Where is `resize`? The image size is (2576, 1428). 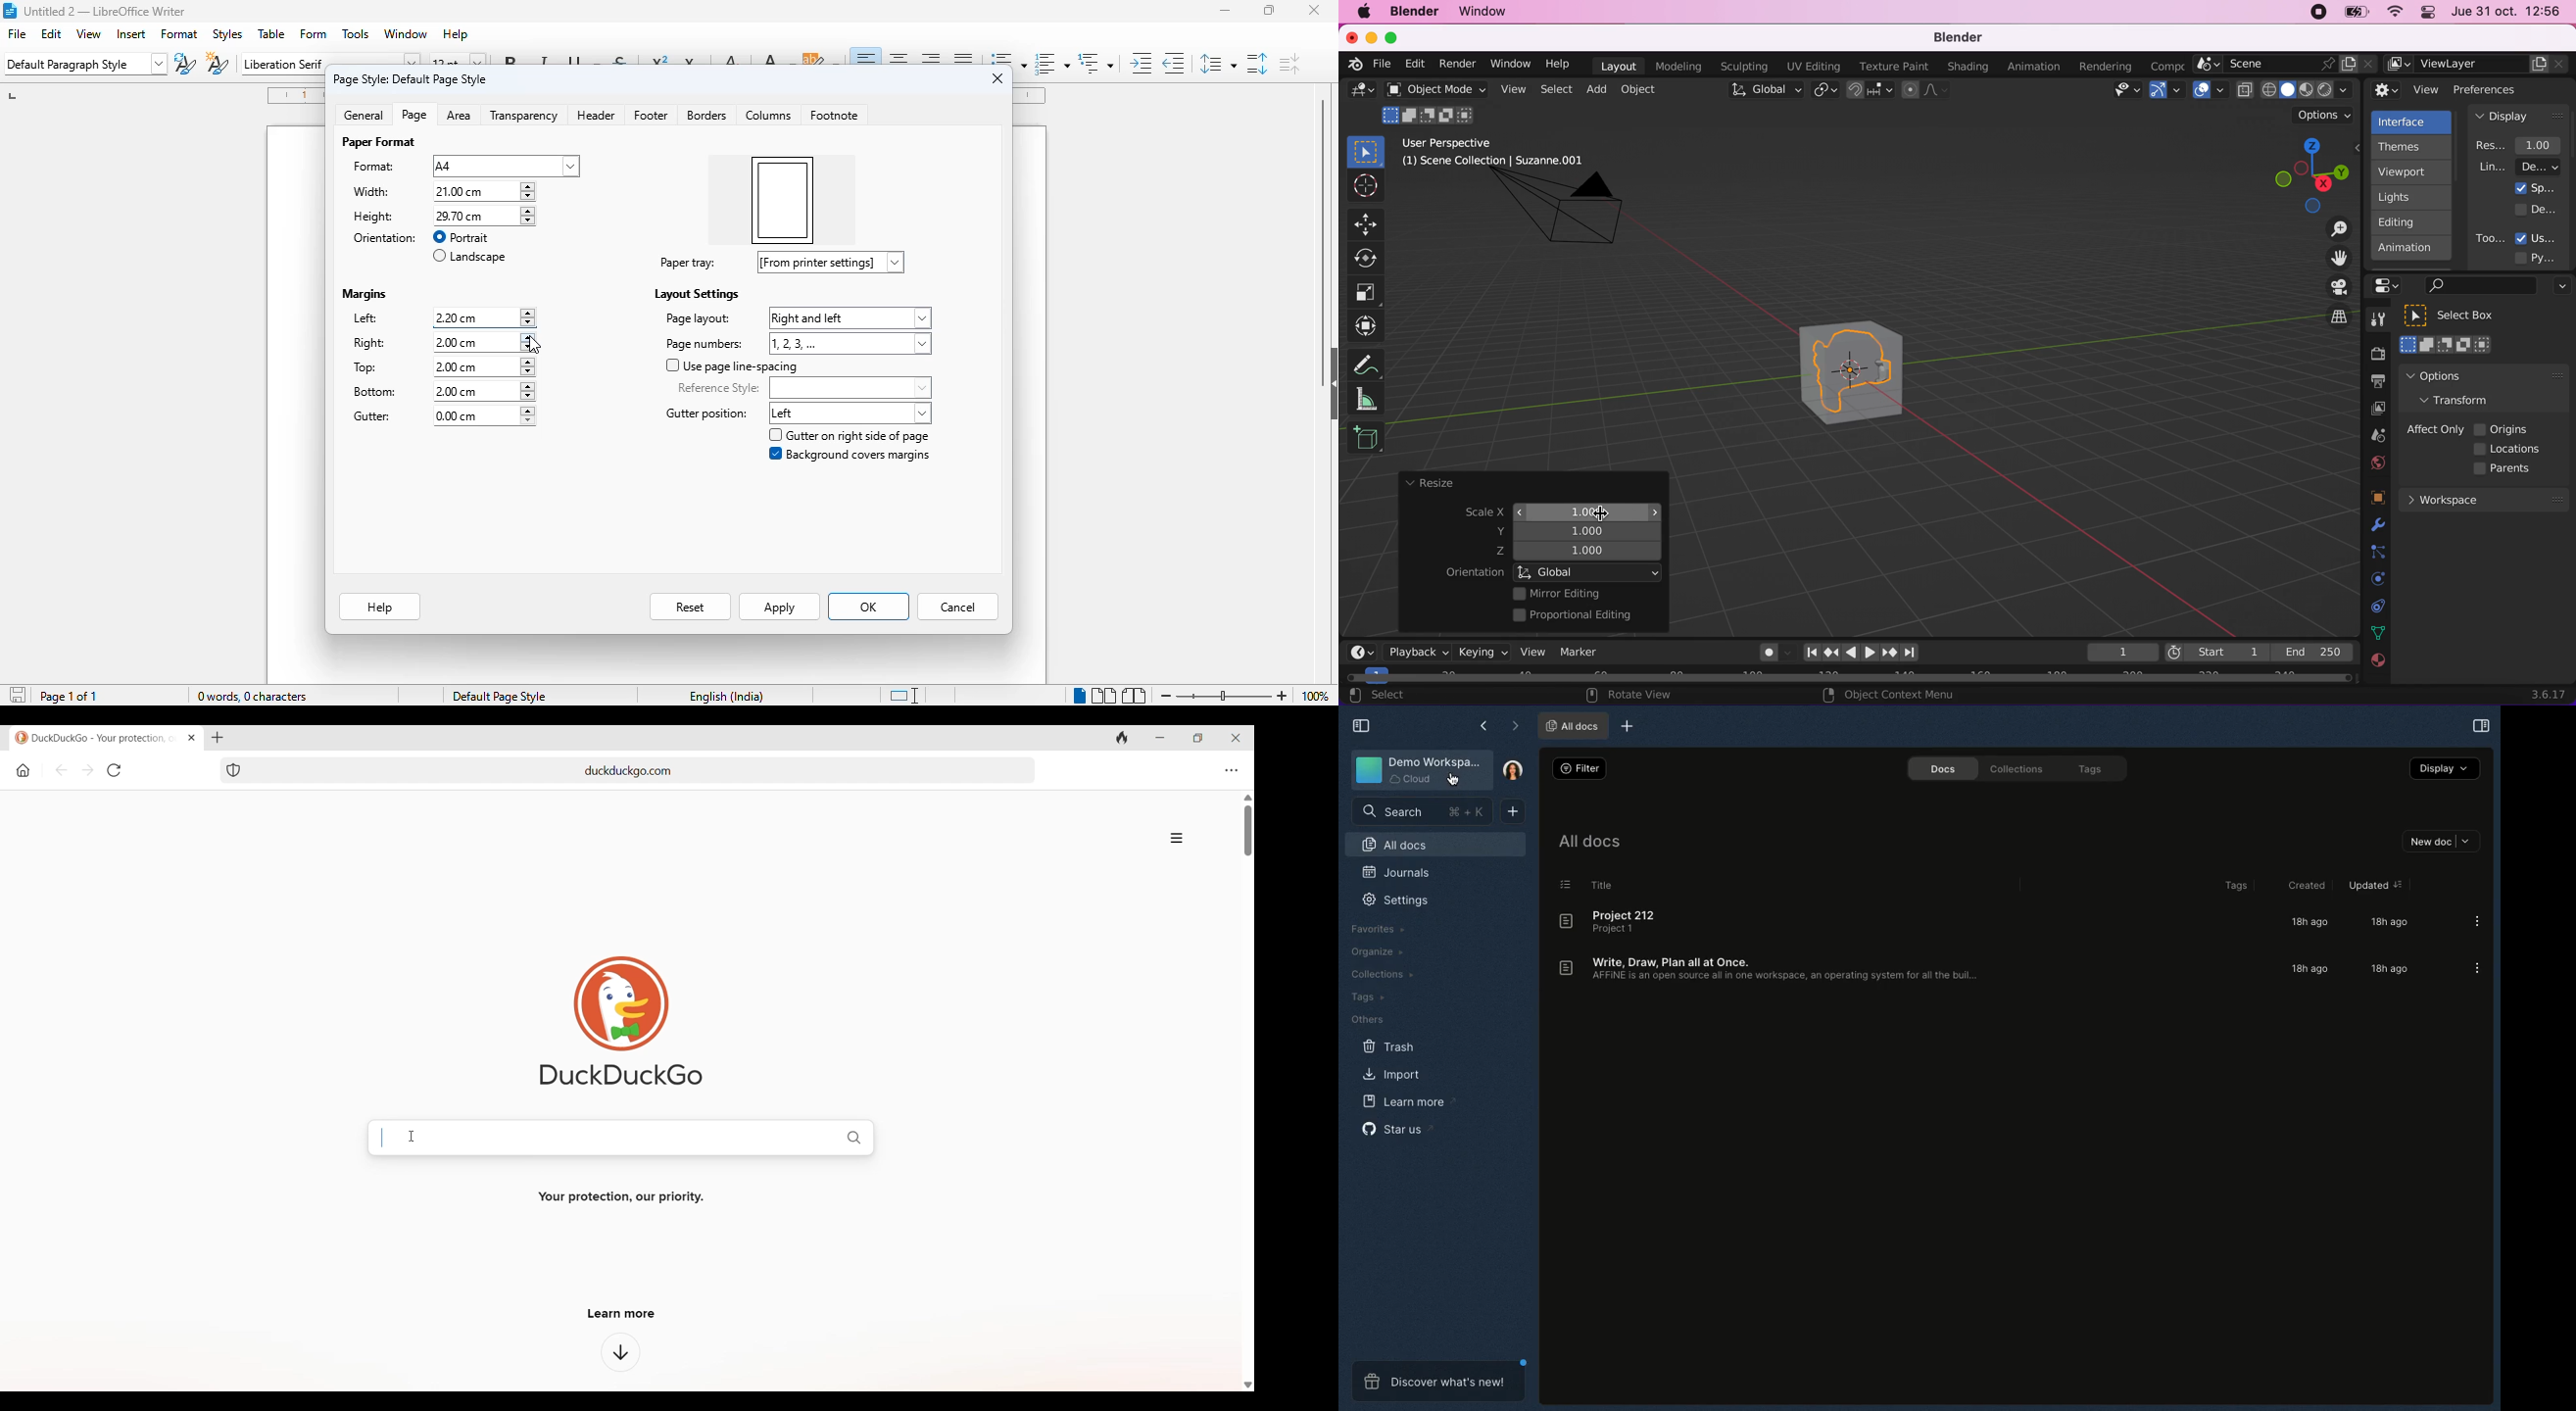
resize is located at coordinates (1429, 484).